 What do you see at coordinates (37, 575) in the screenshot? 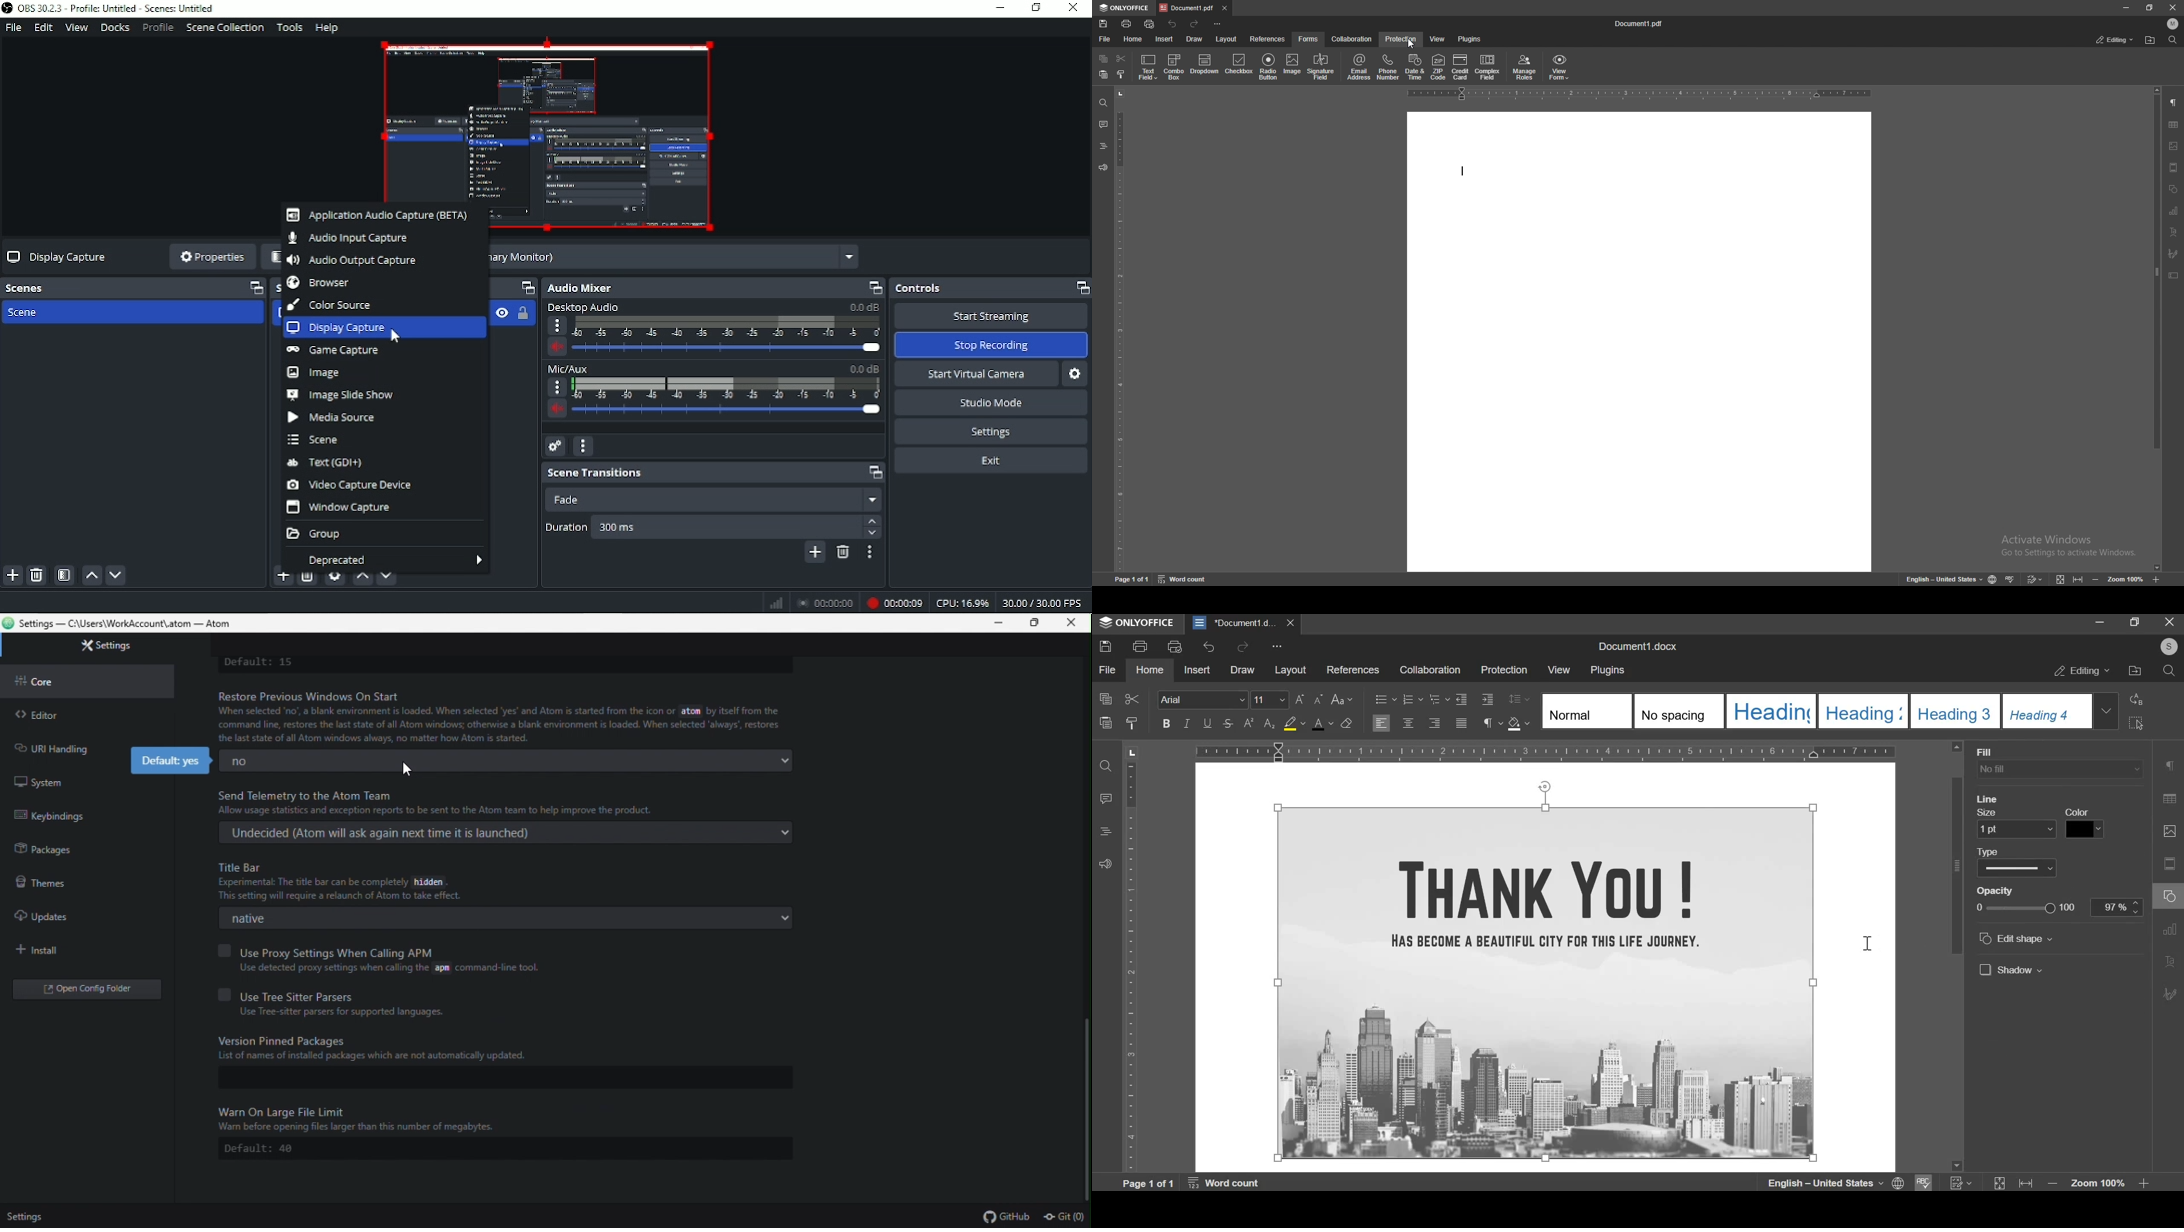
I see `Remove selected scene` at bounding box center [37, 575].